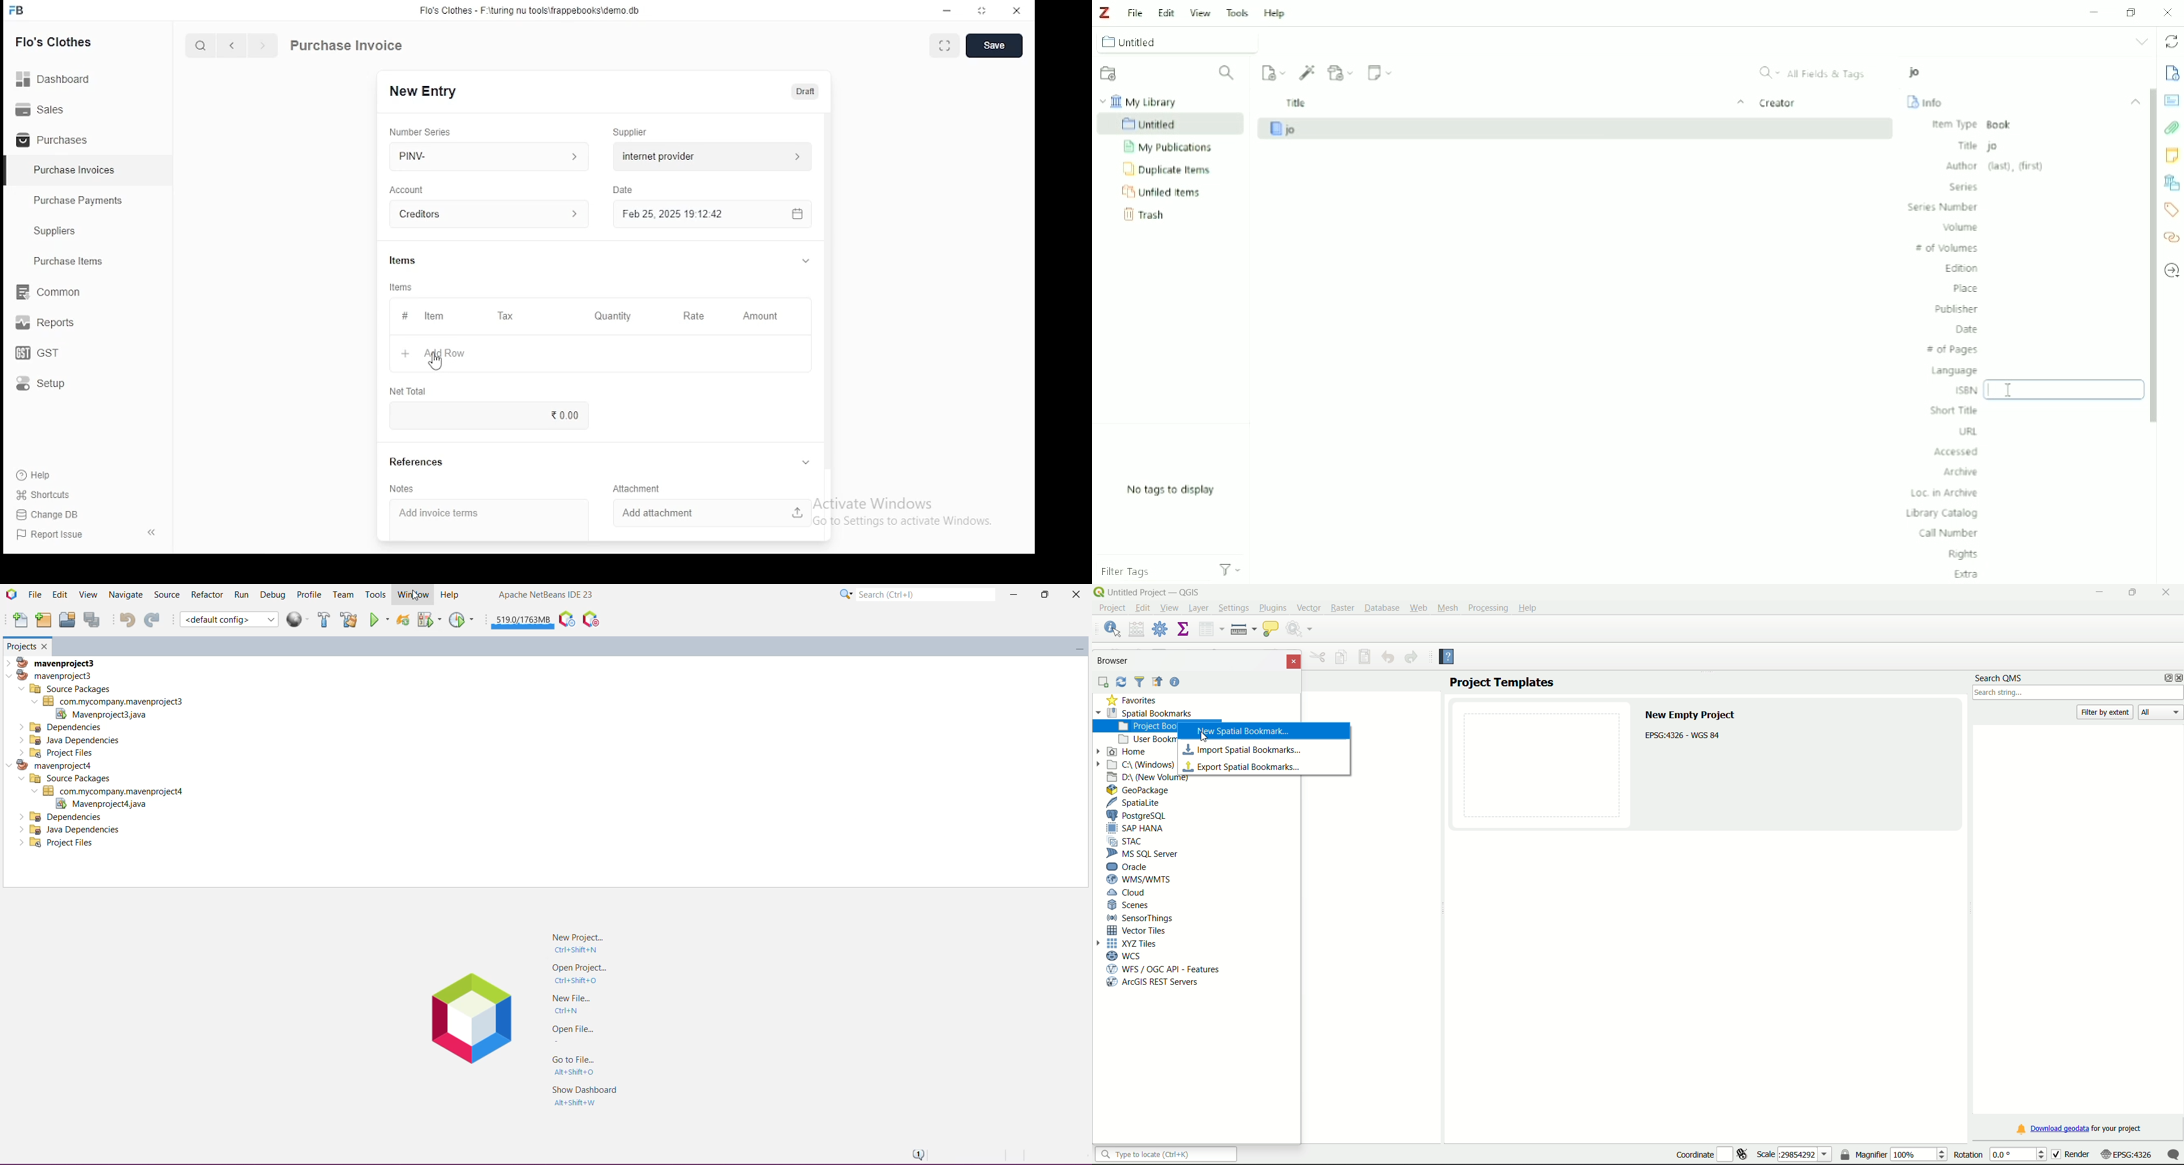 This screenshot has height=1176, width=2184. I want to click on Run, so click(242, 594).